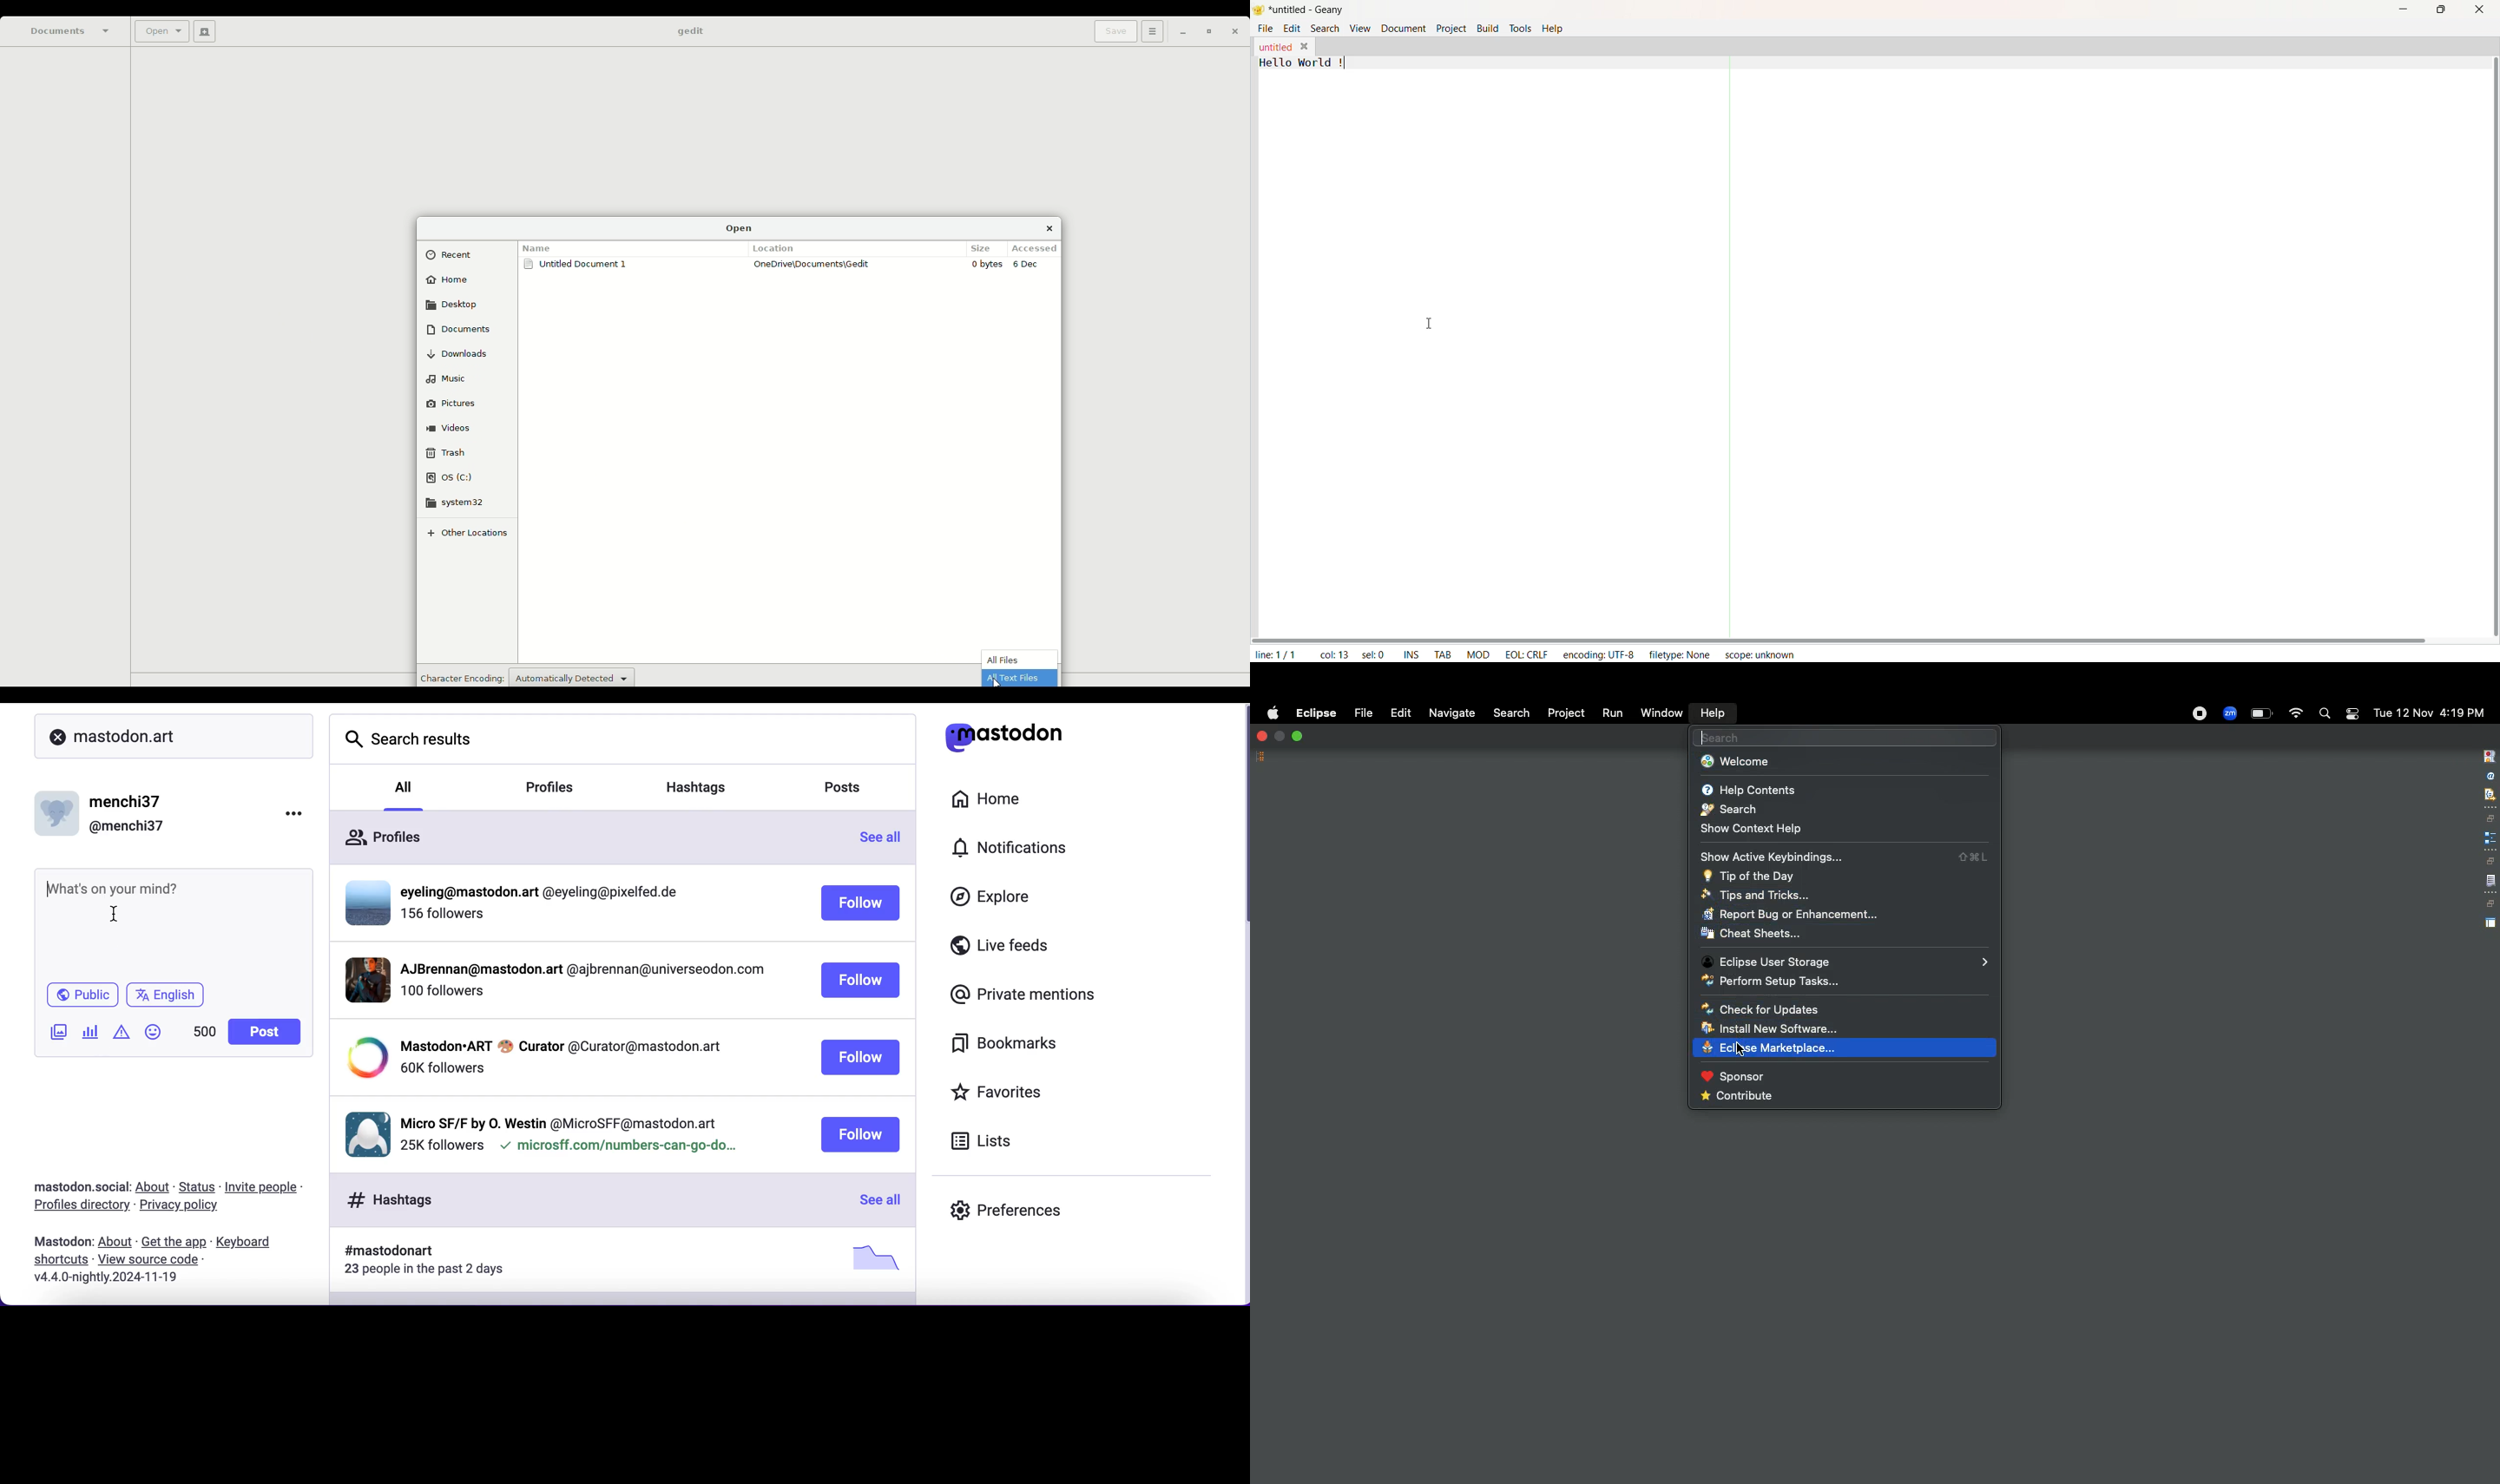  Describe the element at coordinates (1751, 935) in the screenshot. I see `Cheat sheets` at that location.